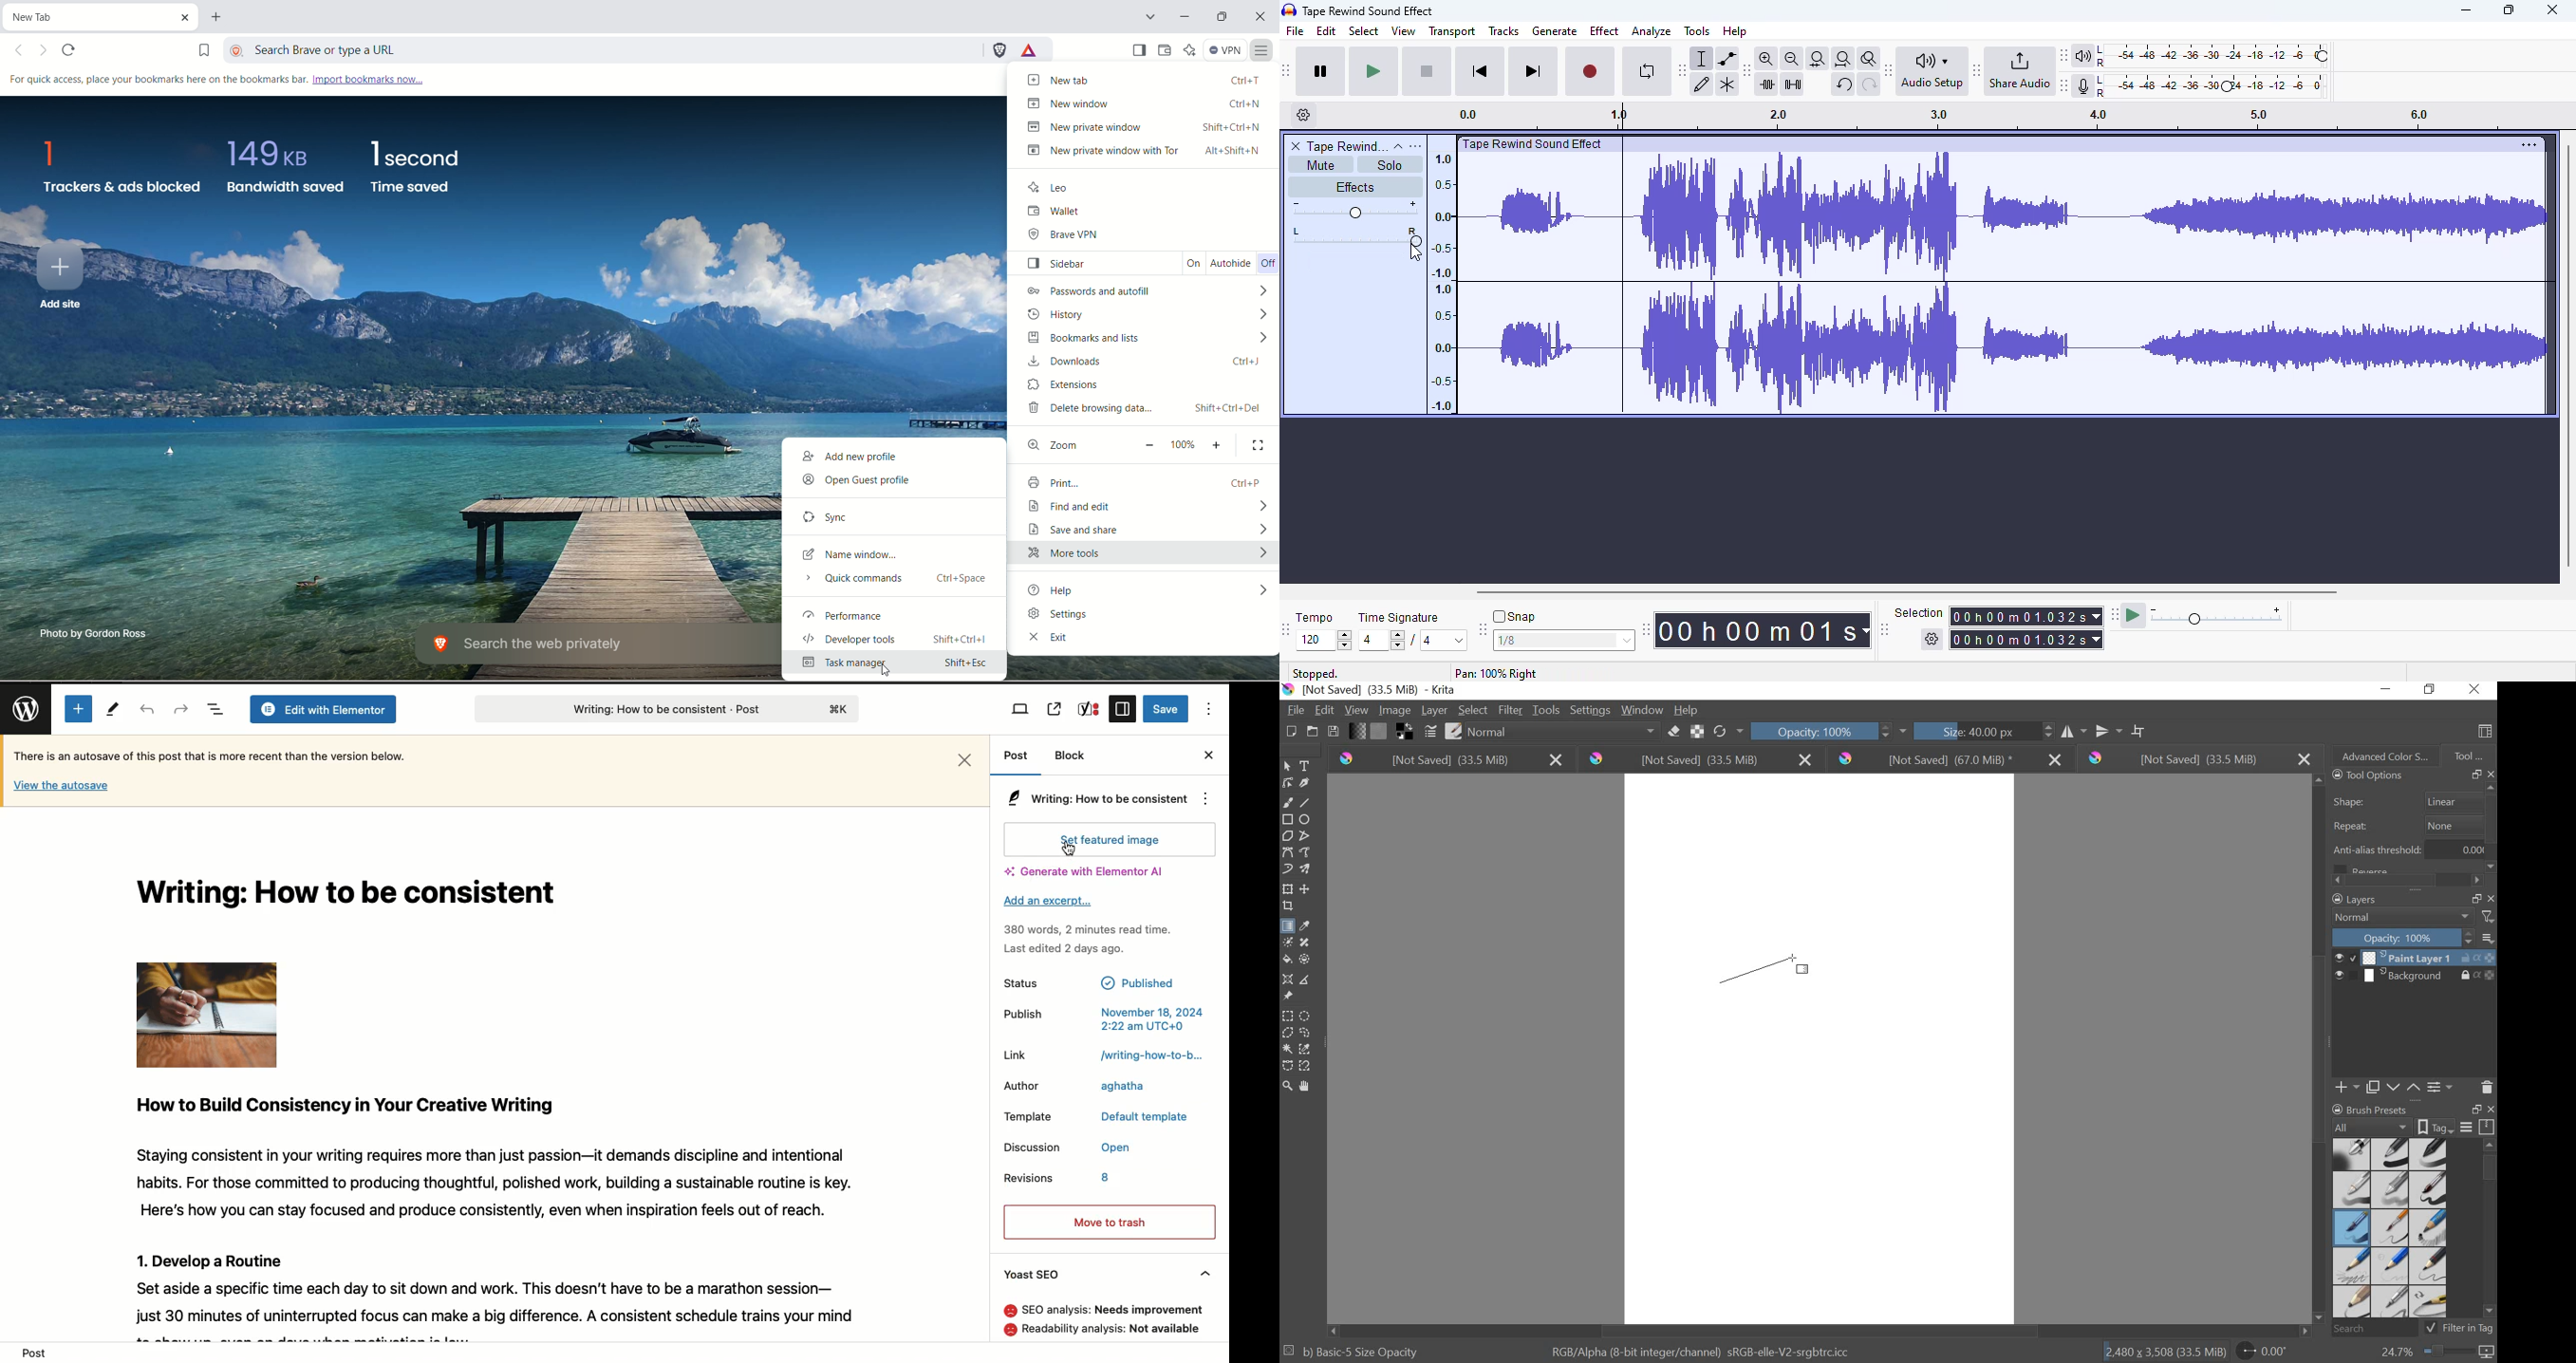  I want to click on LAYER, so click(1433, 711).